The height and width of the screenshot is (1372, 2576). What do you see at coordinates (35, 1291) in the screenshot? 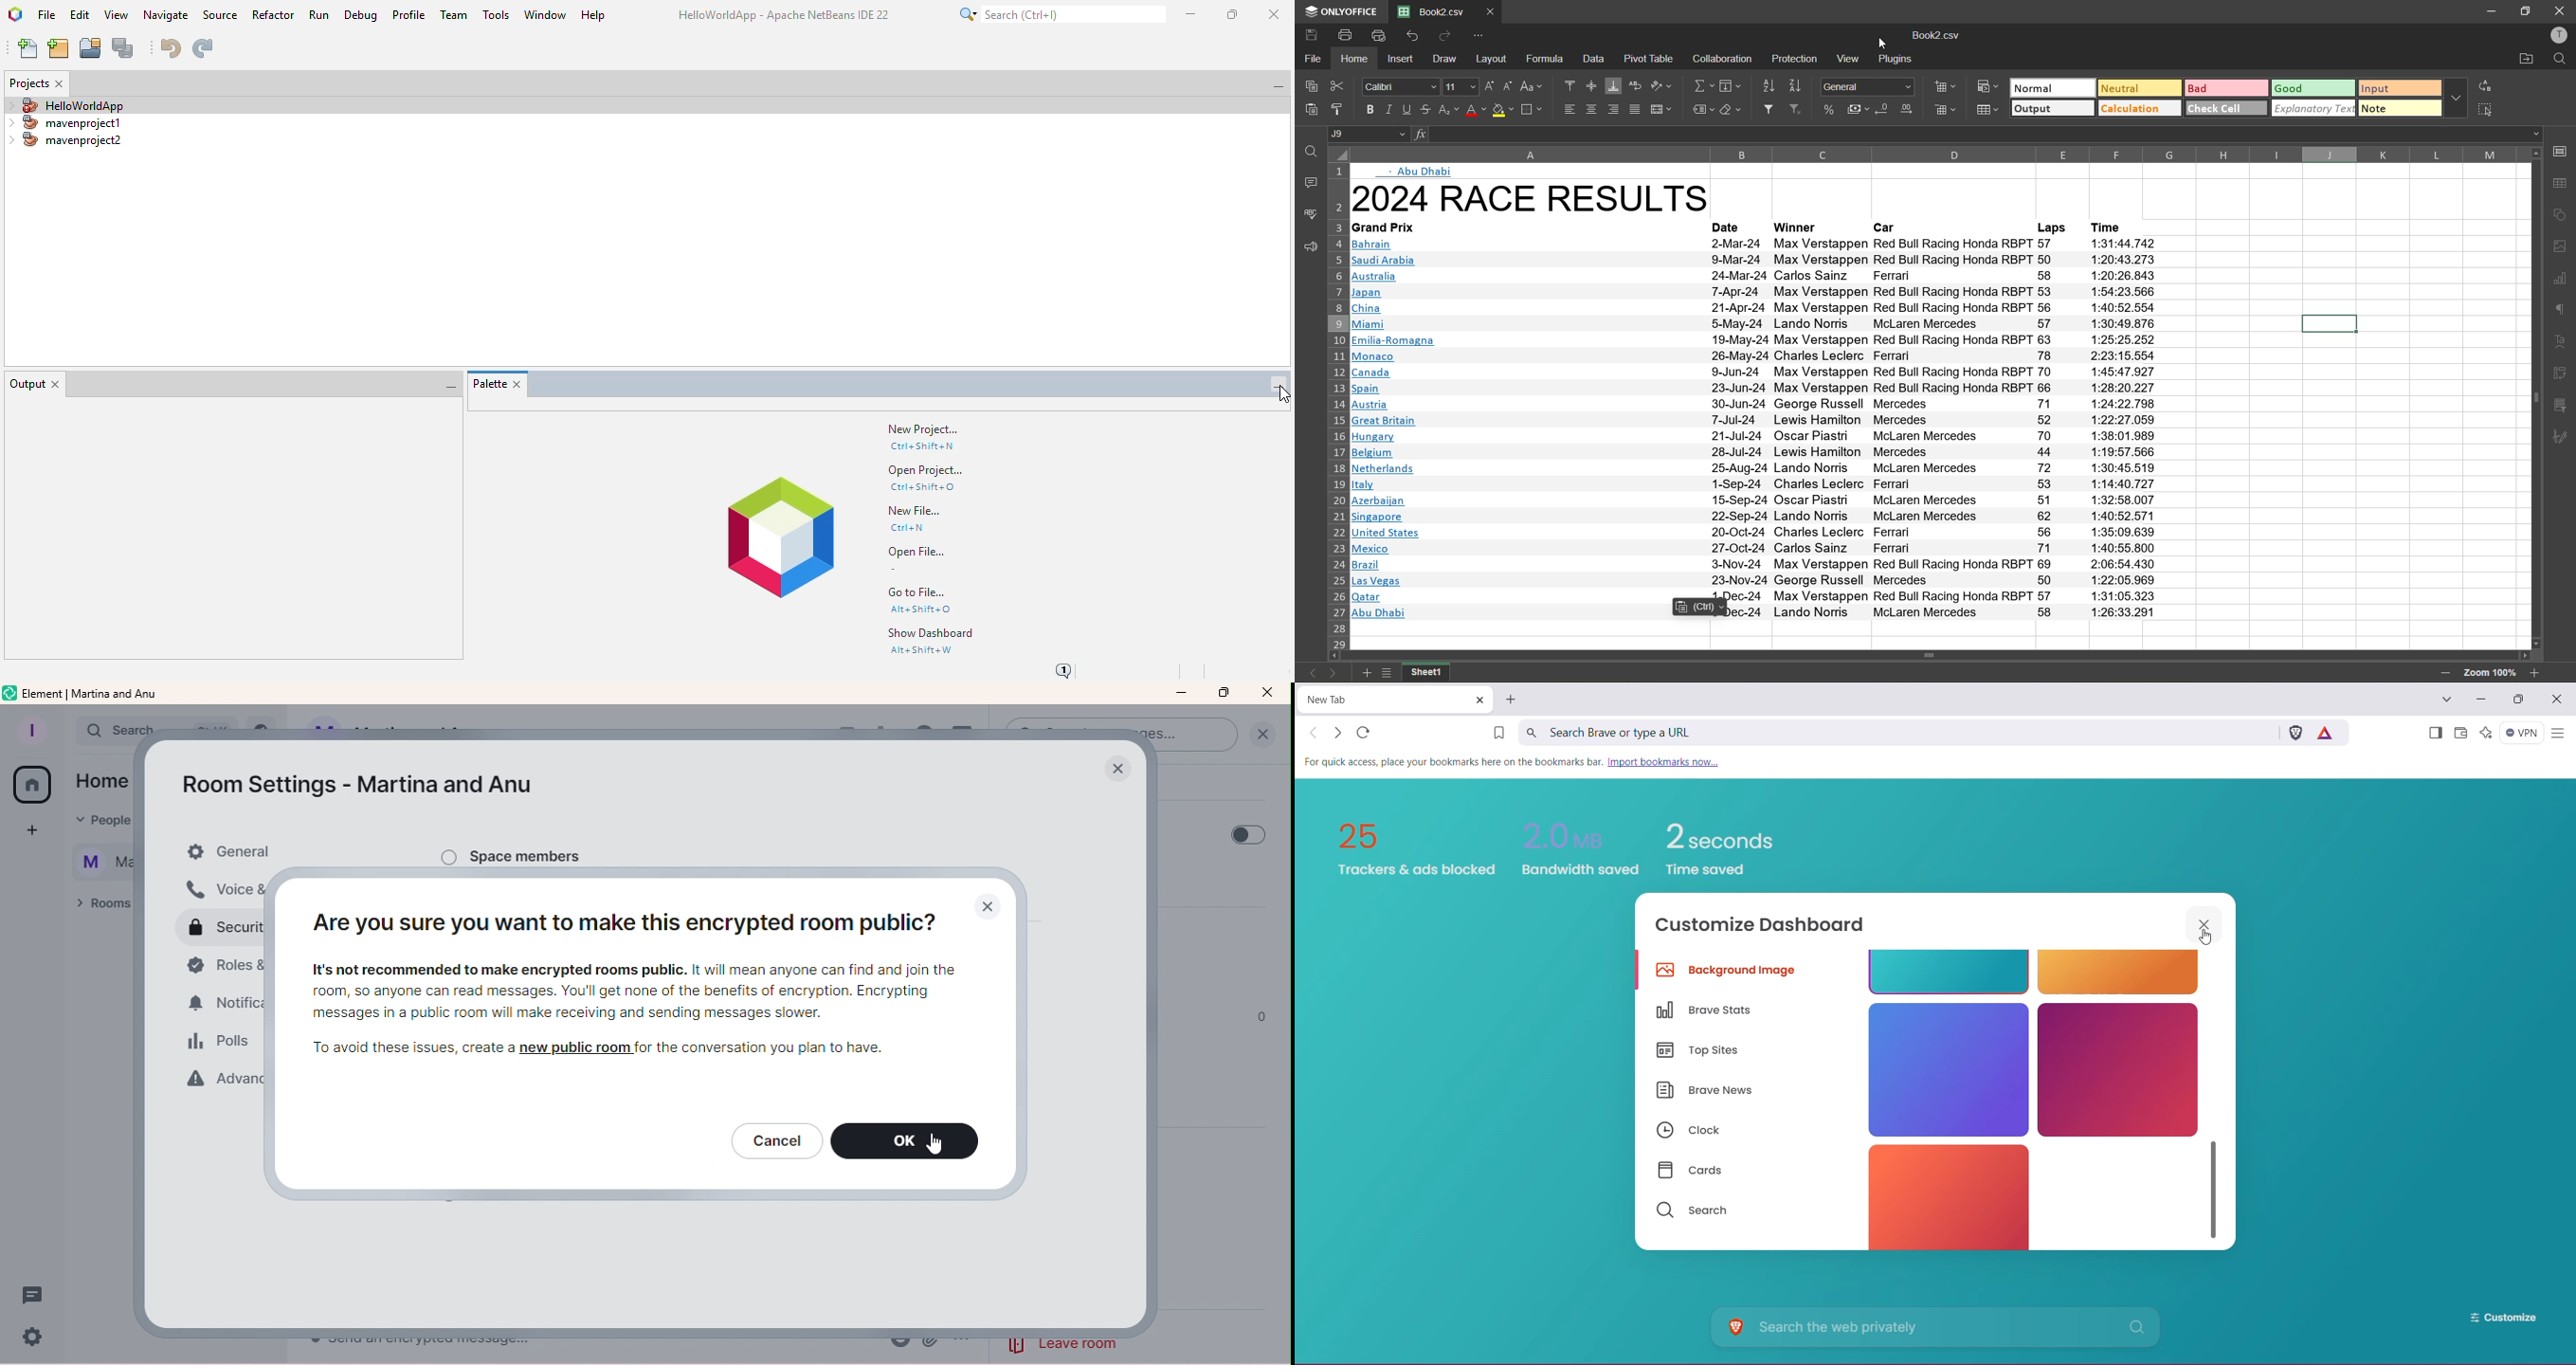
I see `Threads` at bounding box center [35, 1291].